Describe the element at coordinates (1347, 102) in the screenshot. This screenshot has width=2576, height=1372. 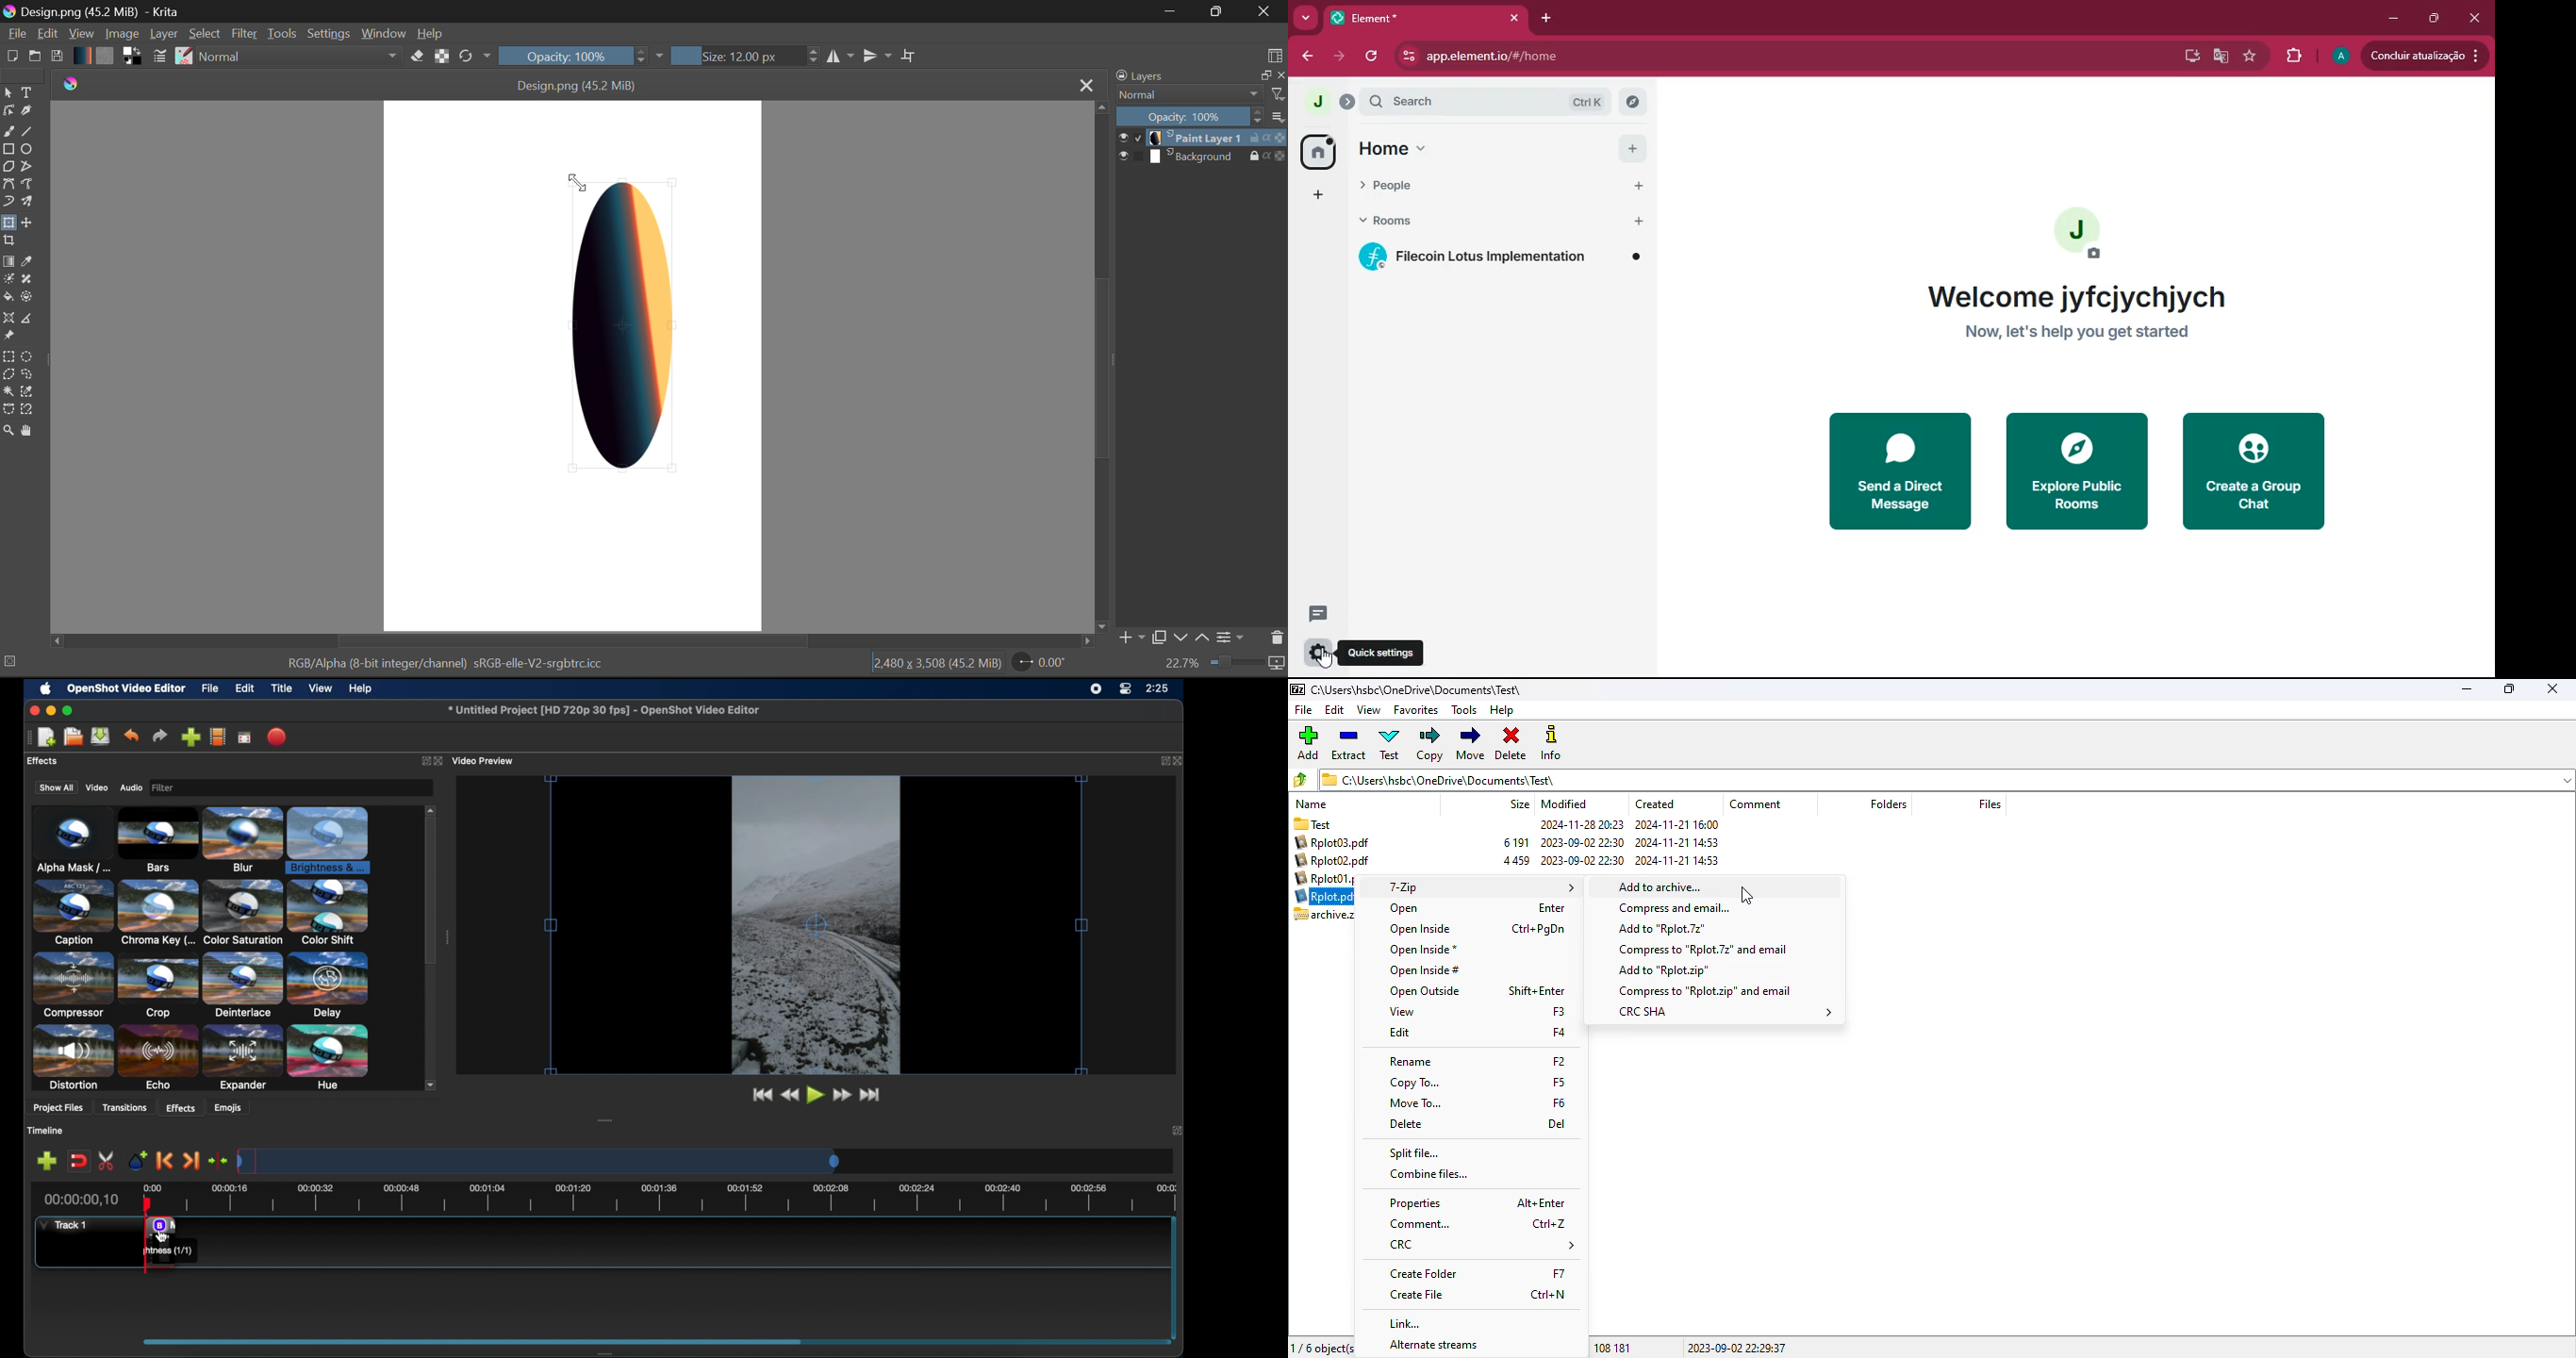
I see `expand` at that location.